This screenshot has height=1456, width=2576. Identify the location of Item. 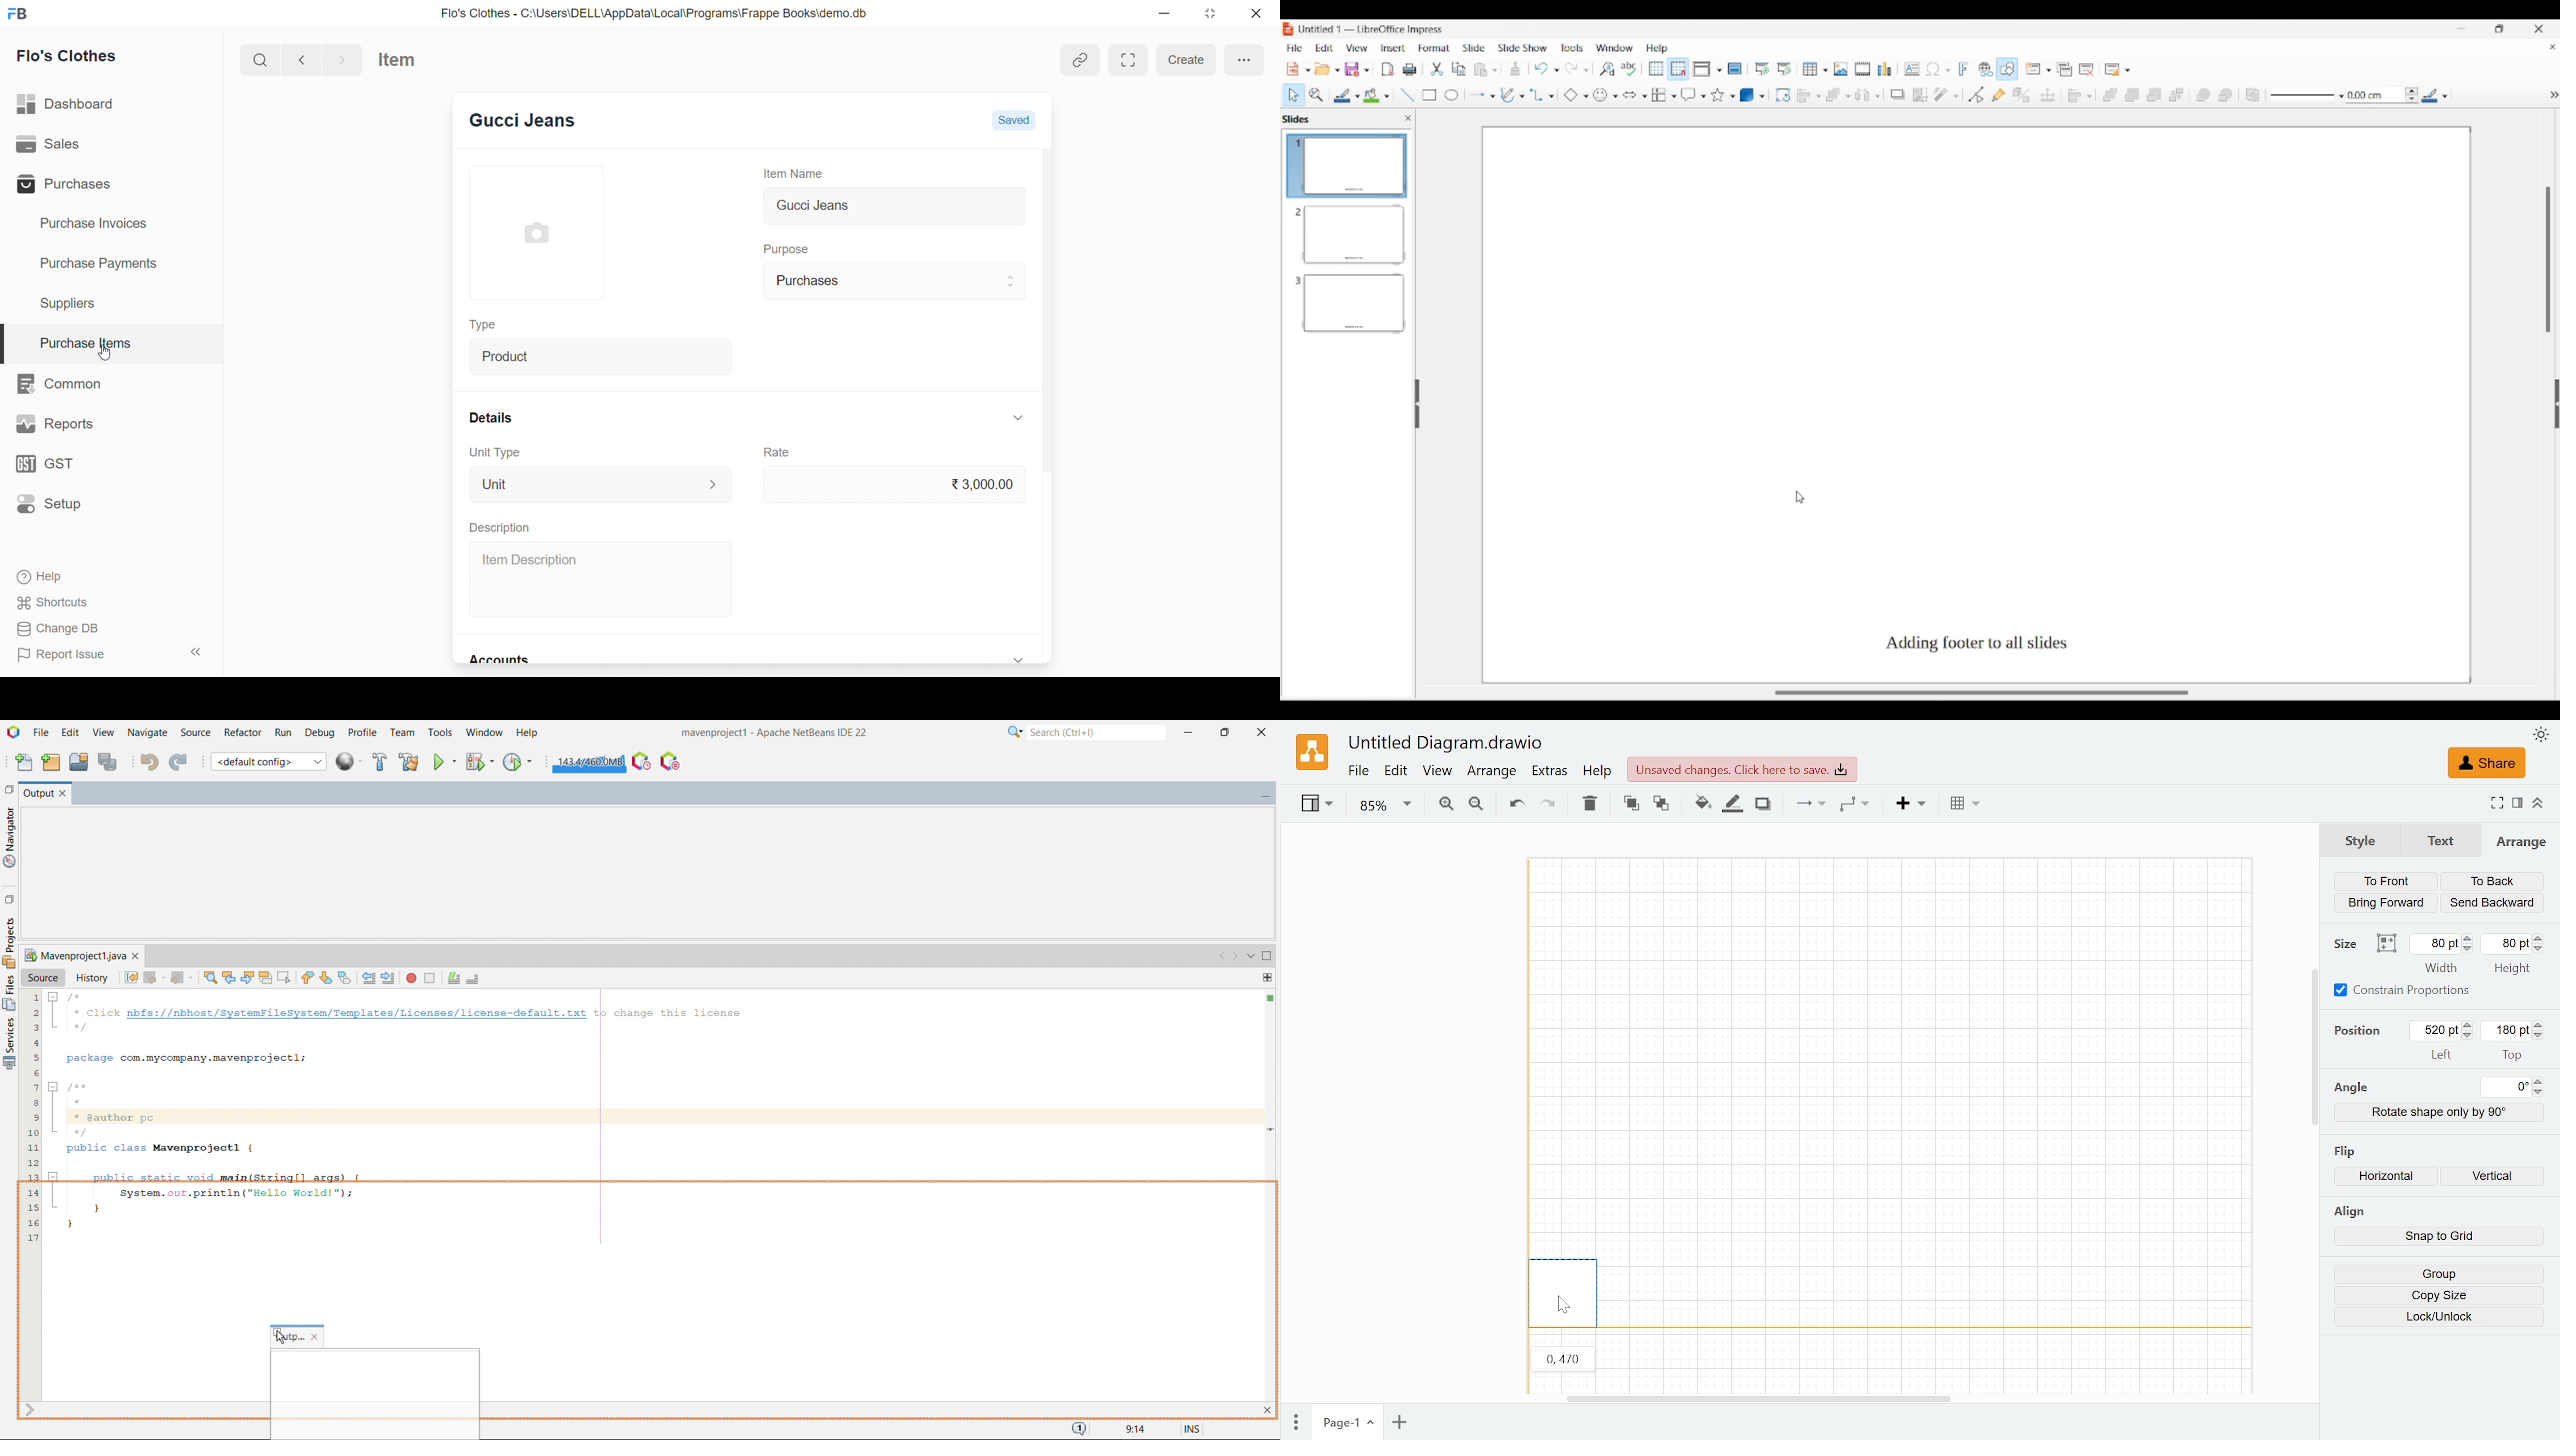
(407, 60).